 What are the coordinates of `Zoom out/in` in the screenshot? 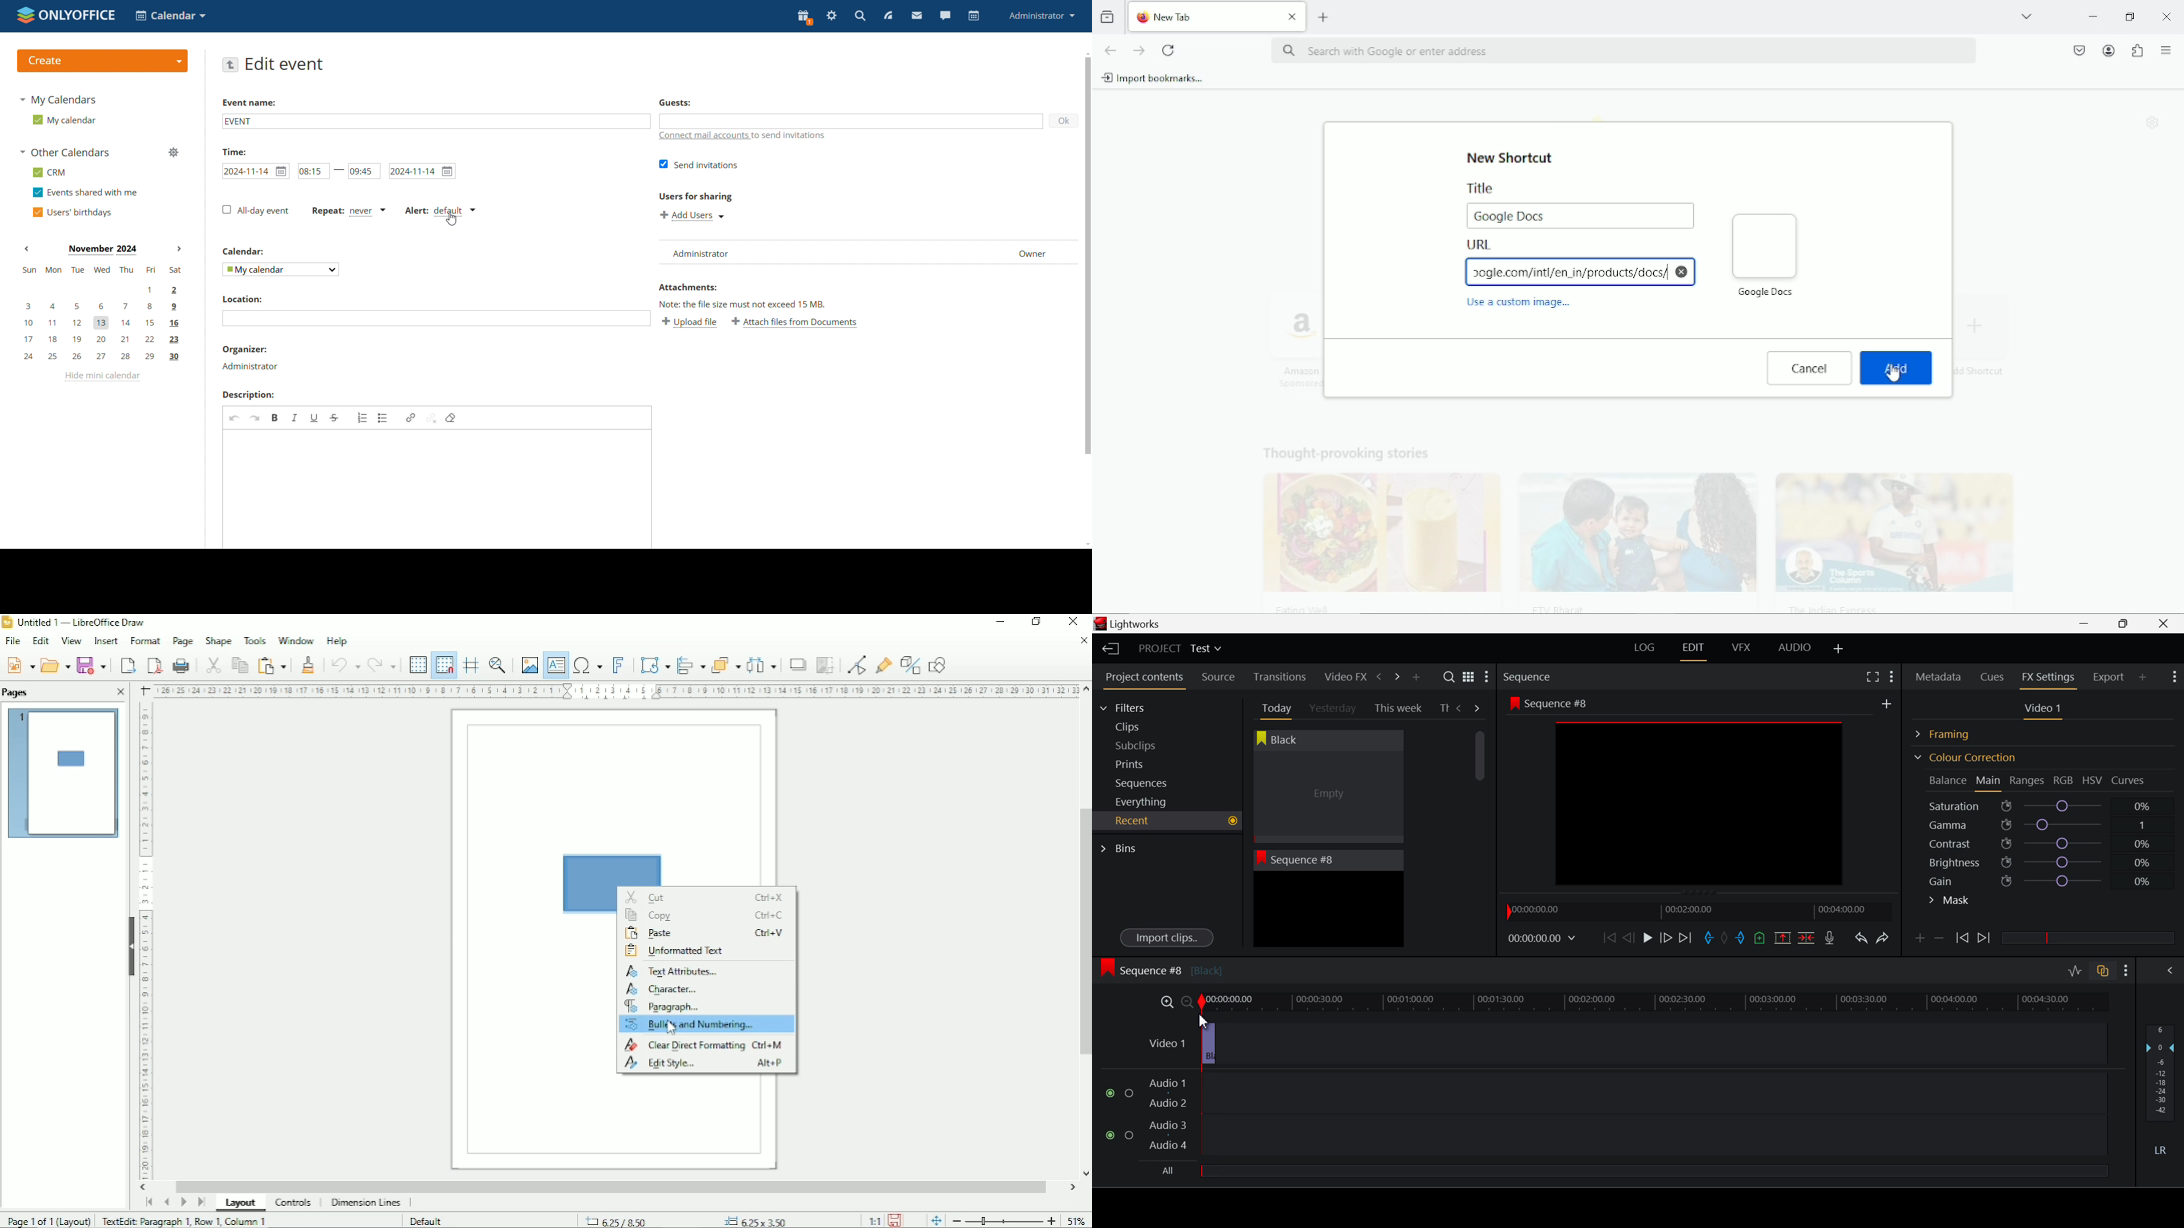 It's located at (1005, 1221).